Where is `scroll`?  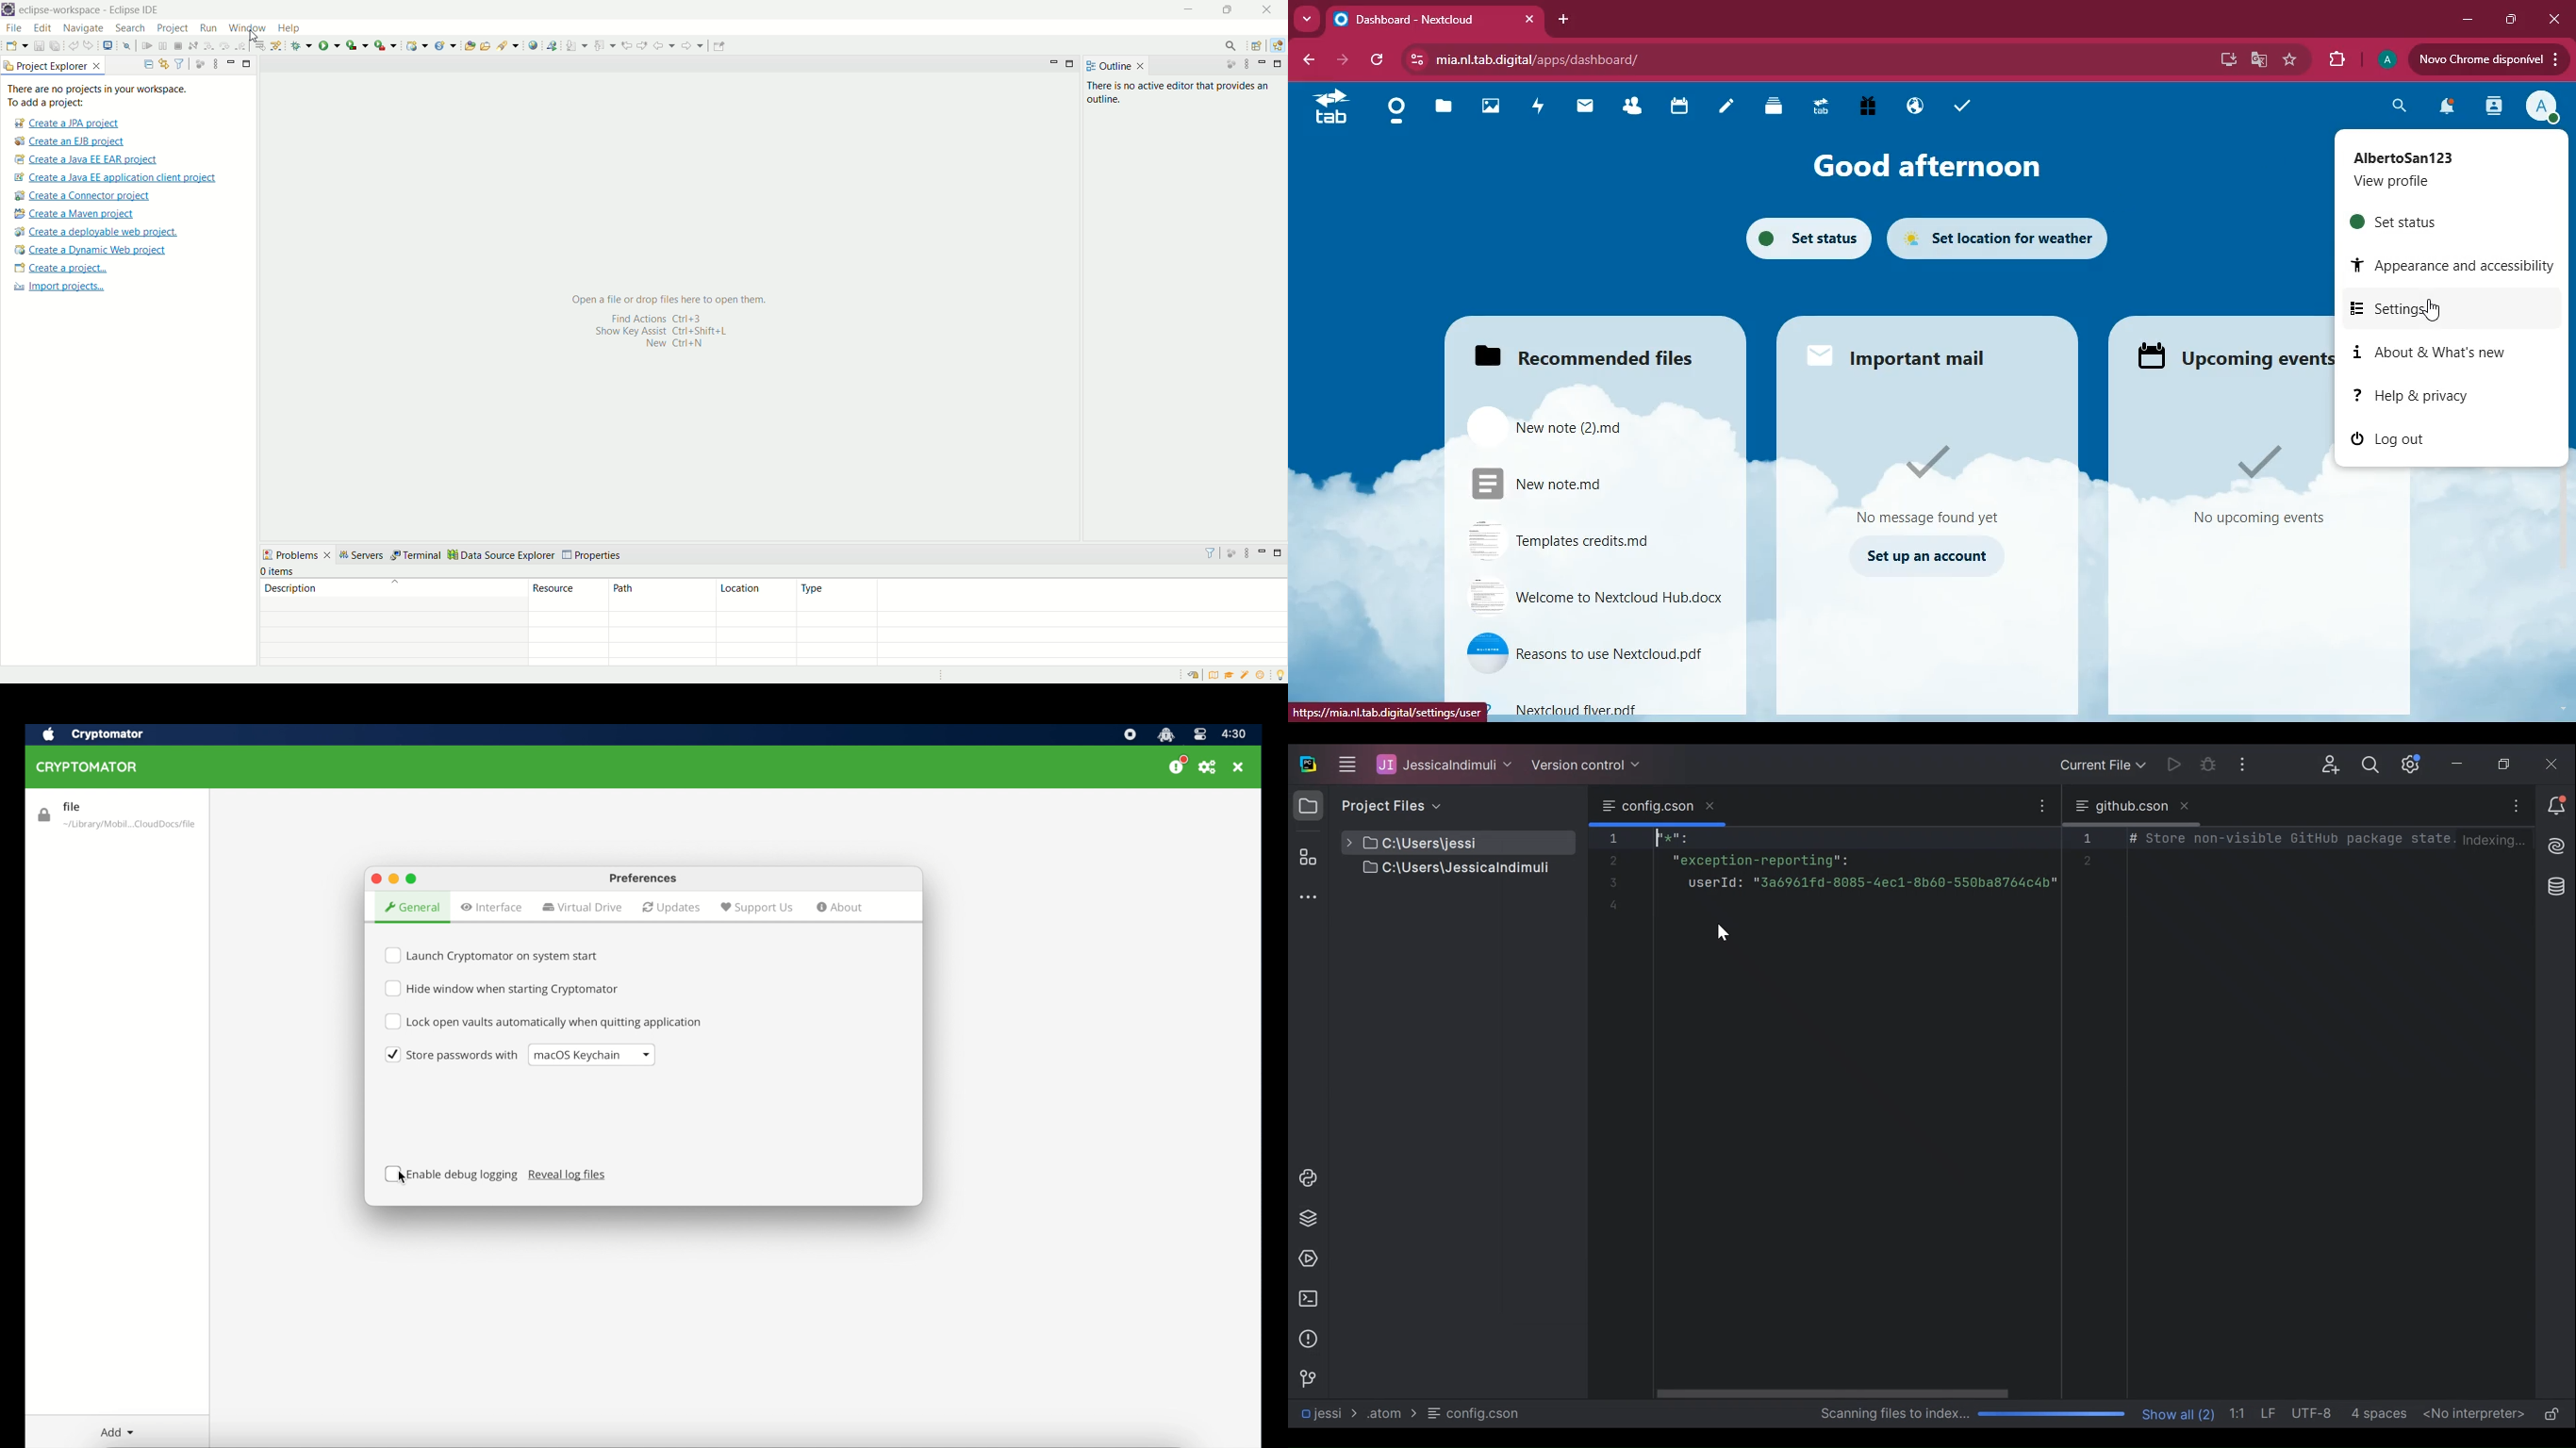 scroll is located at coordinates (2563, 310).